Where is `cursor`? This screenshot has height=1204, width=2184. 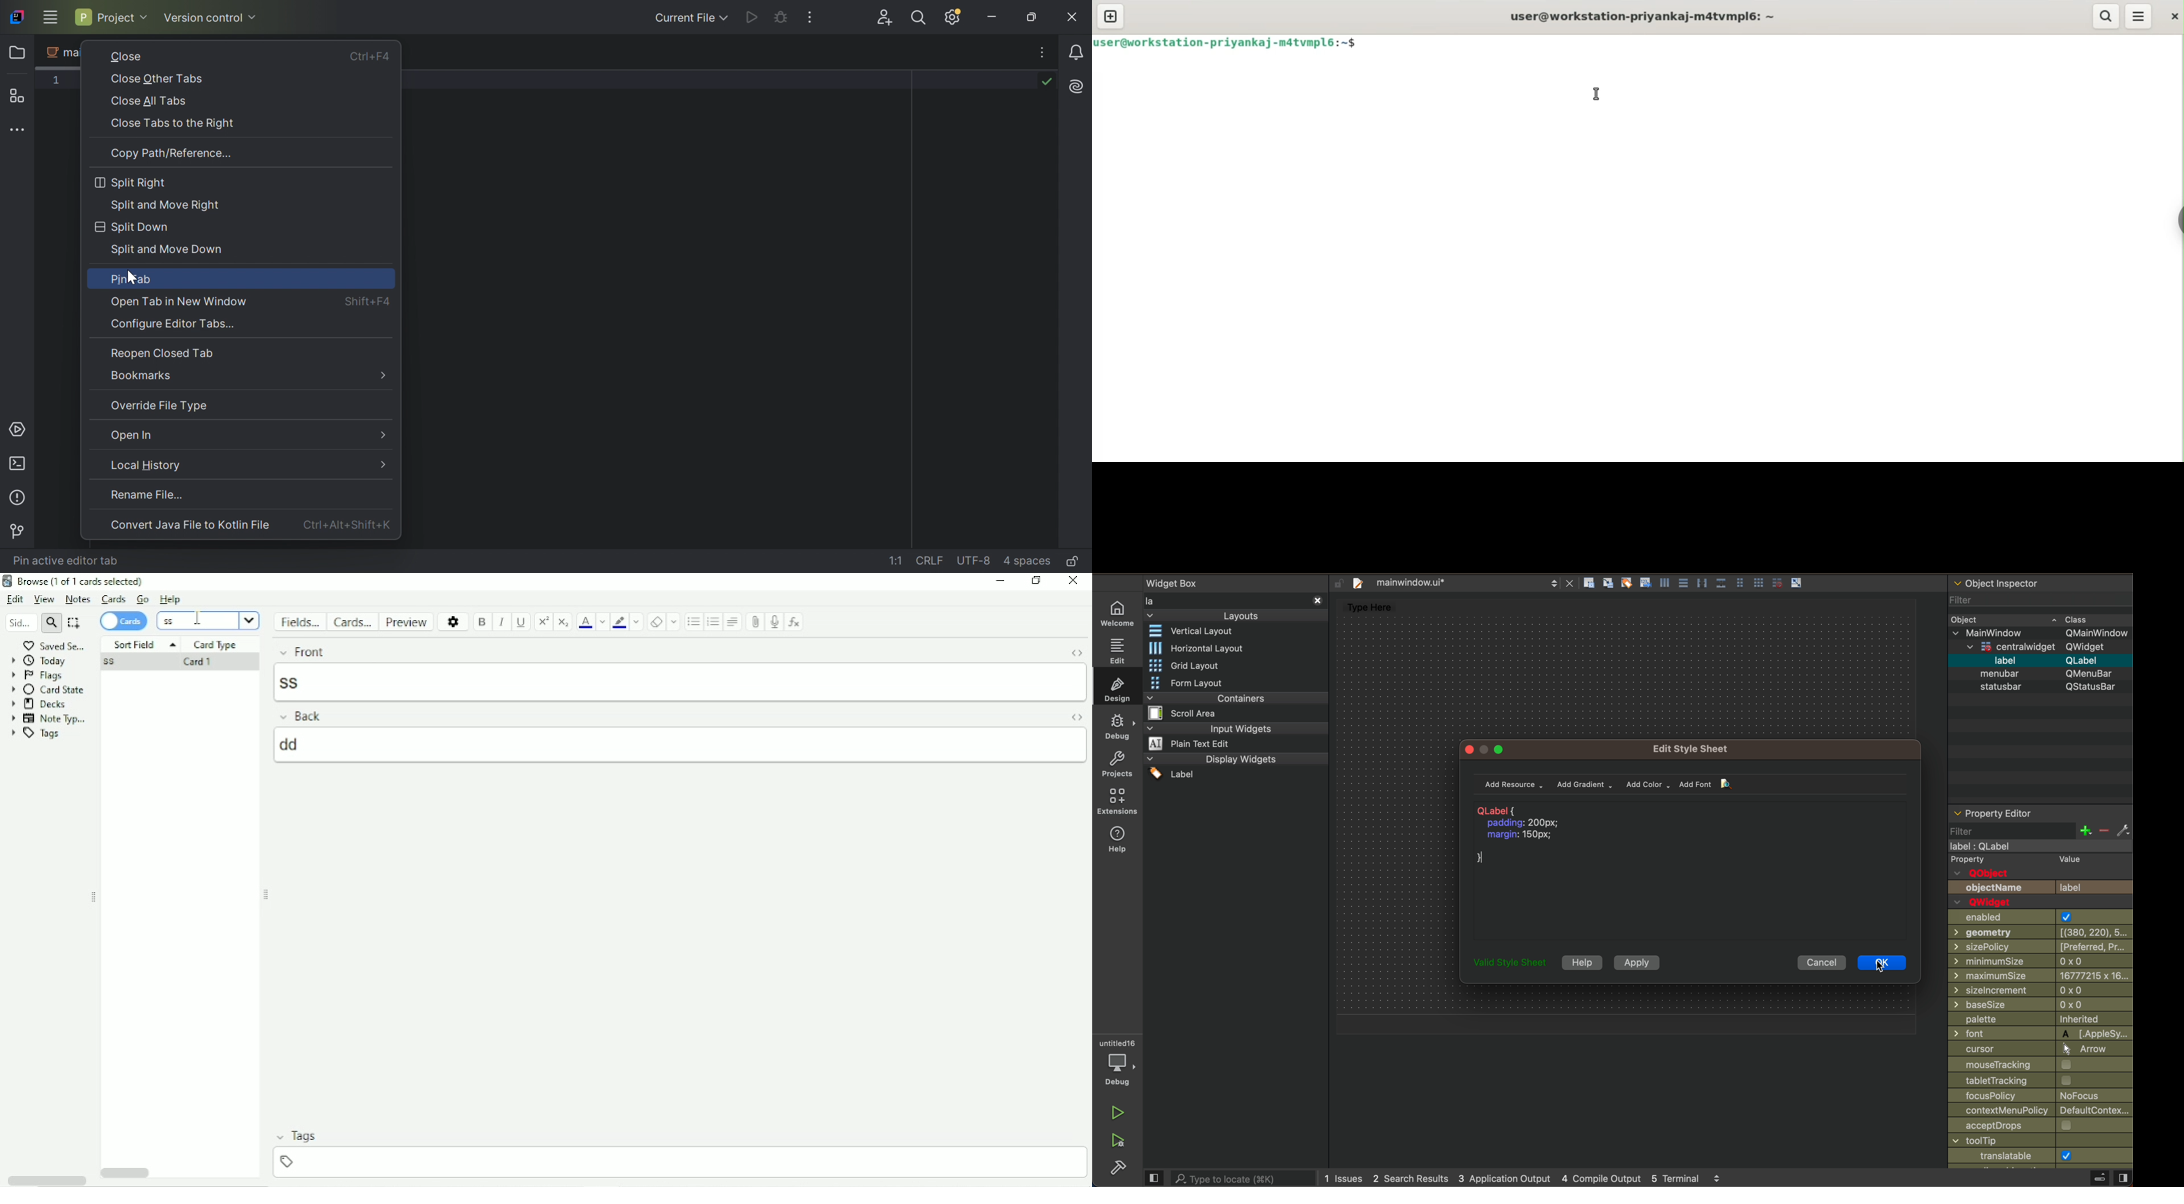 cursor is located at coordinates (2030, 1049).